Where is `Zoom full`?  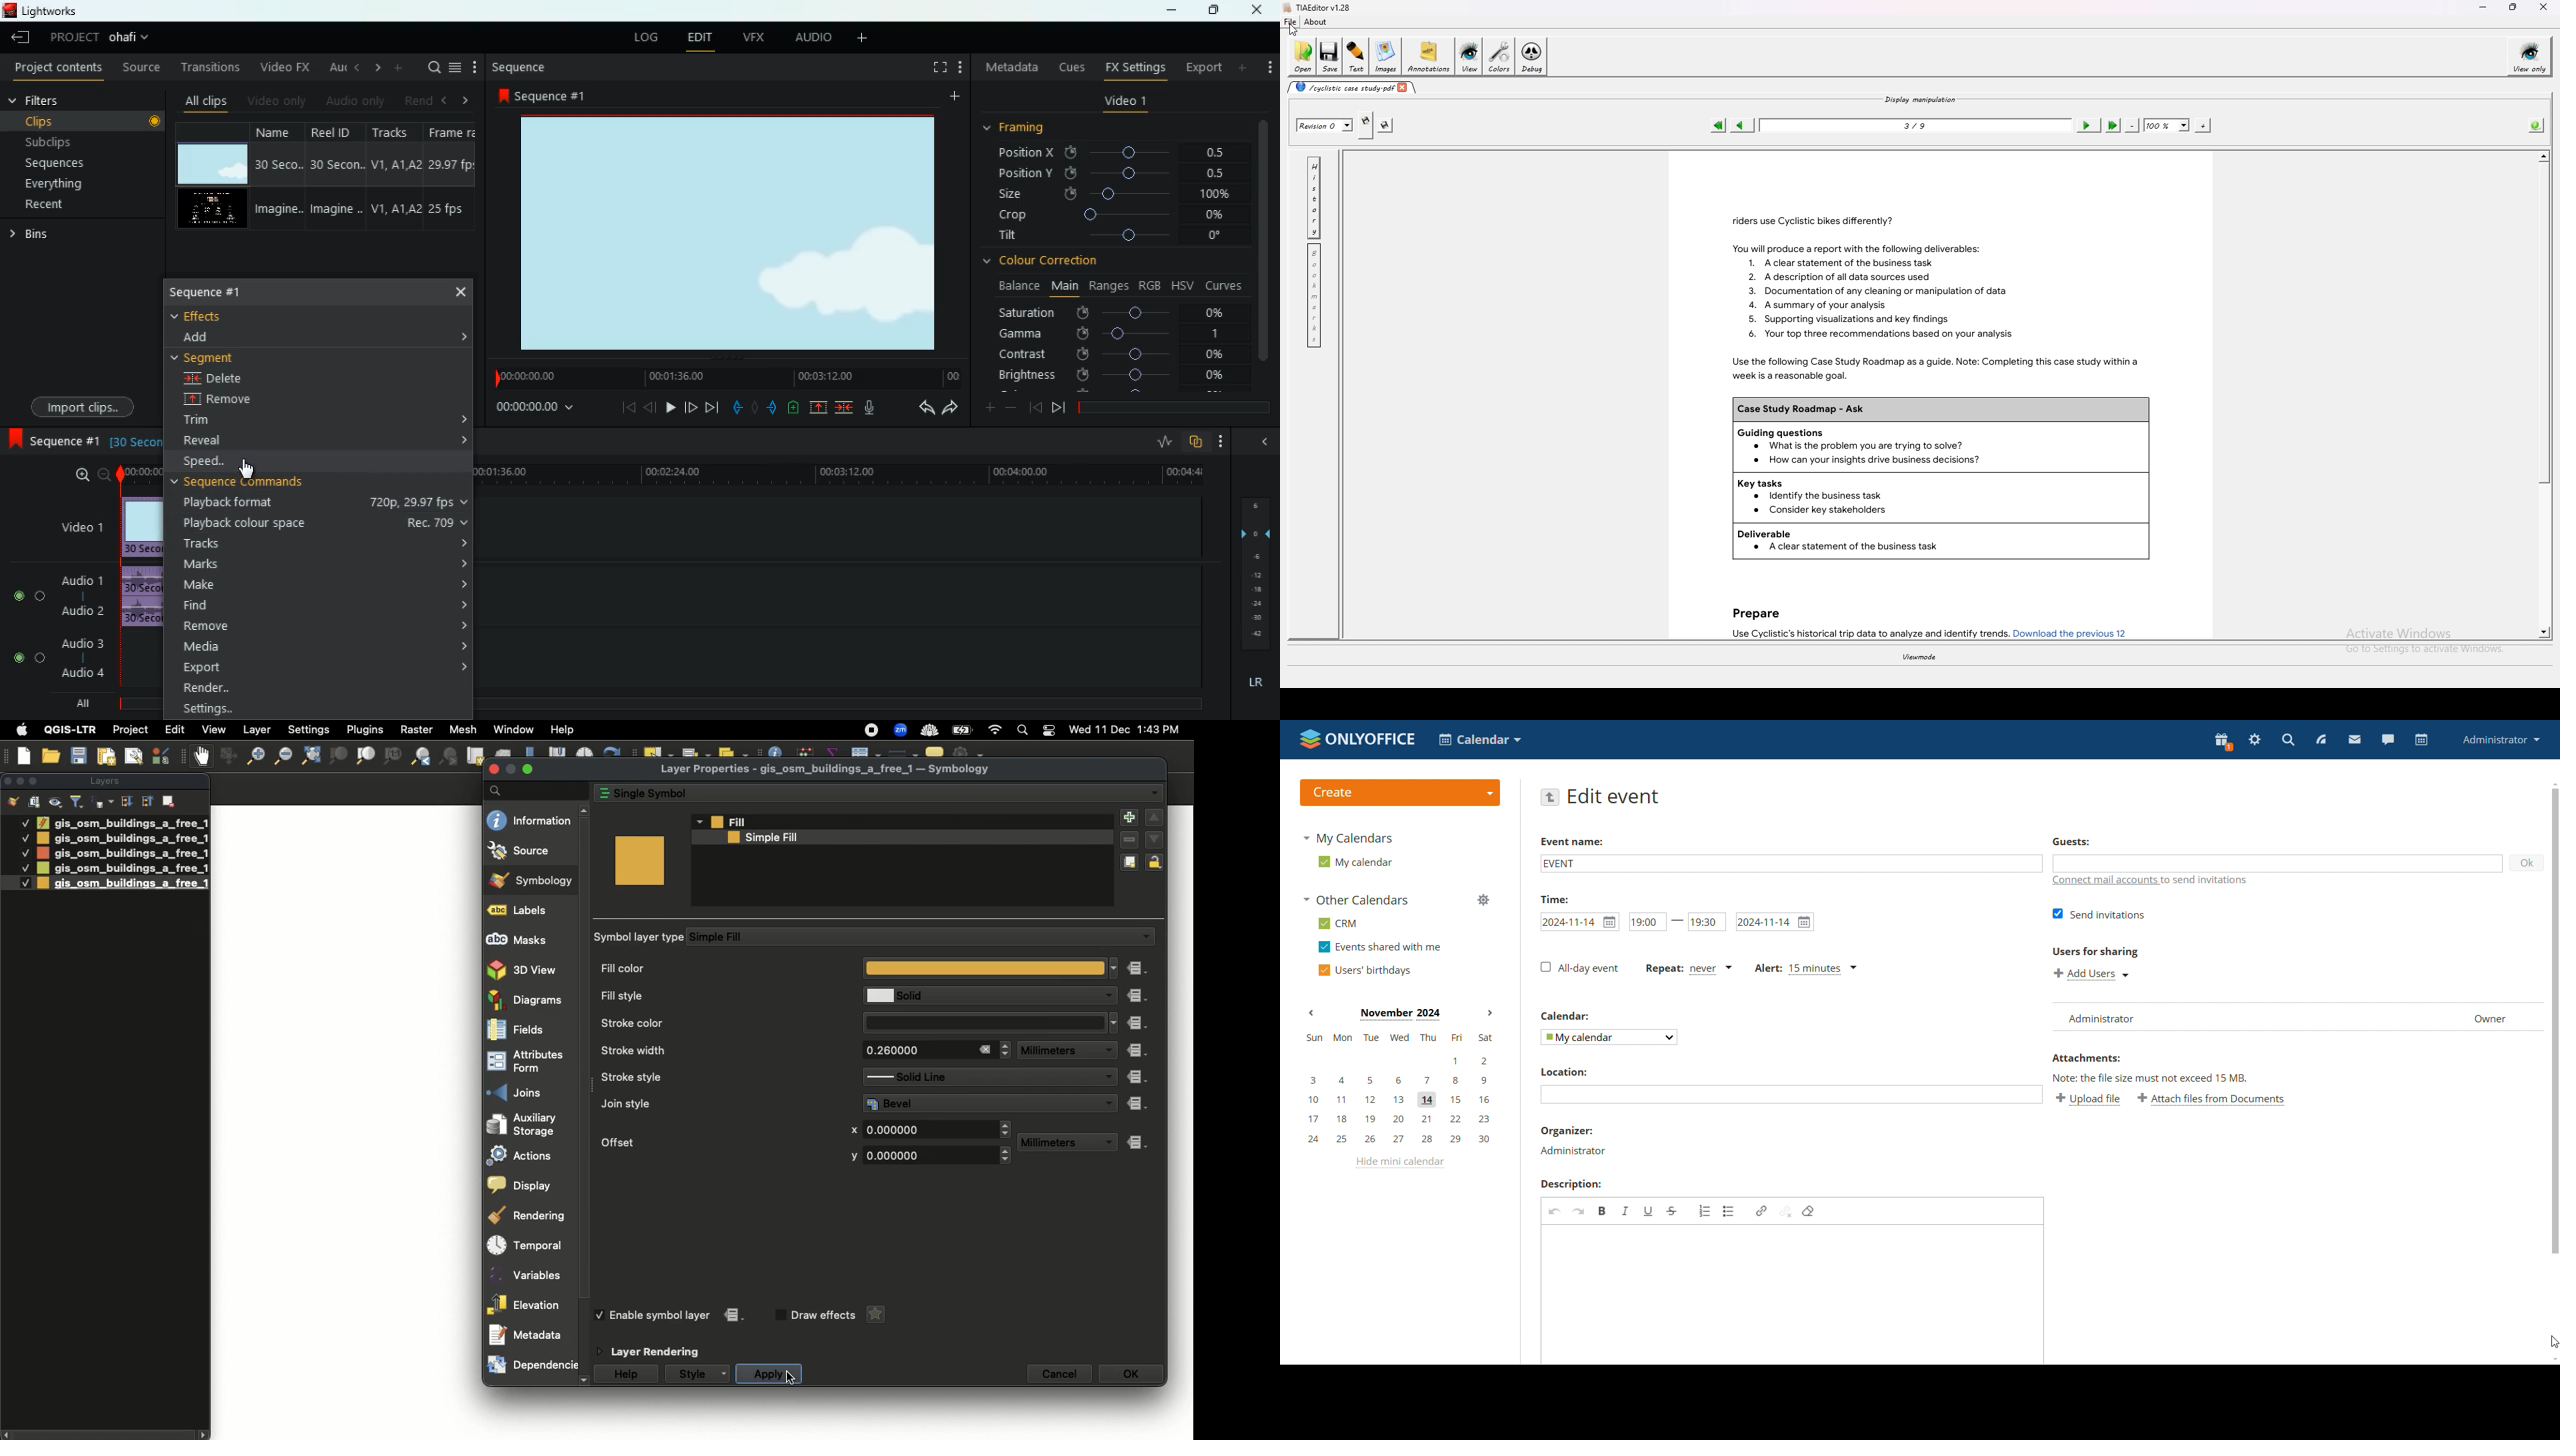 Zoom full is located at coordinates (309, 756).